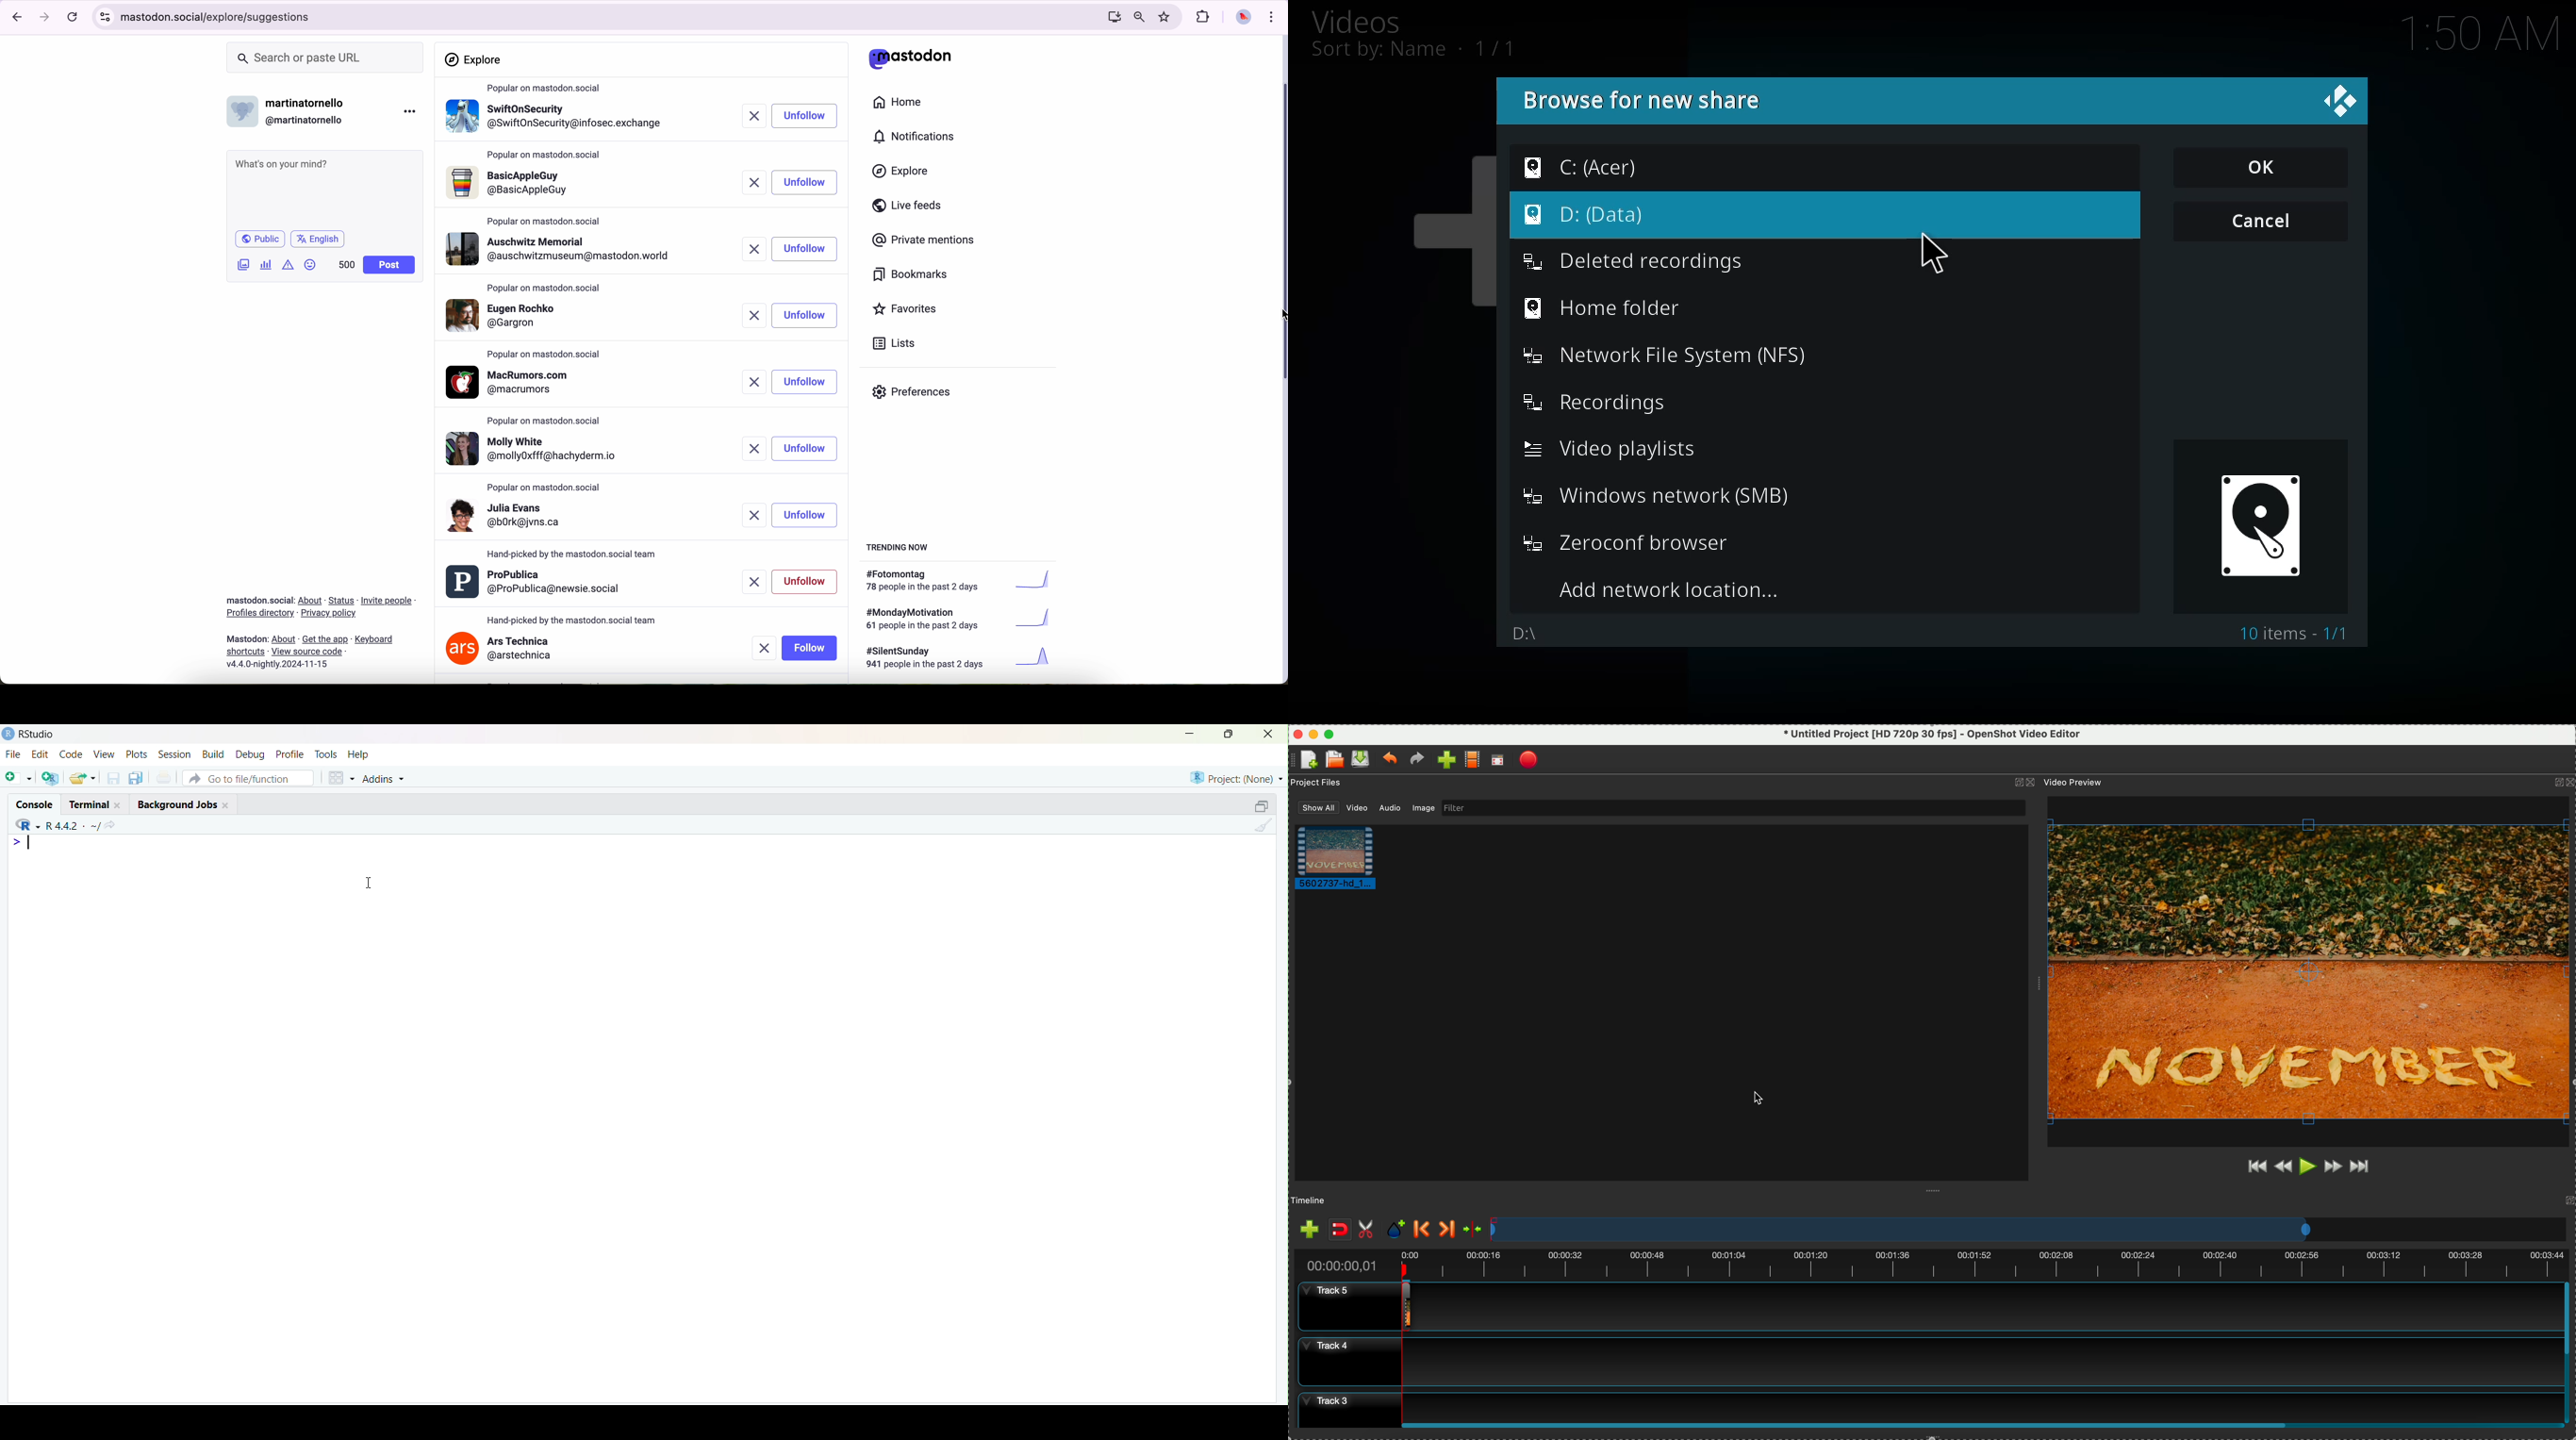 This screenshot has height=1456, width=2576. Describe the element at coordinates (803, 184) in the screenshot. I see `follow` at that location.